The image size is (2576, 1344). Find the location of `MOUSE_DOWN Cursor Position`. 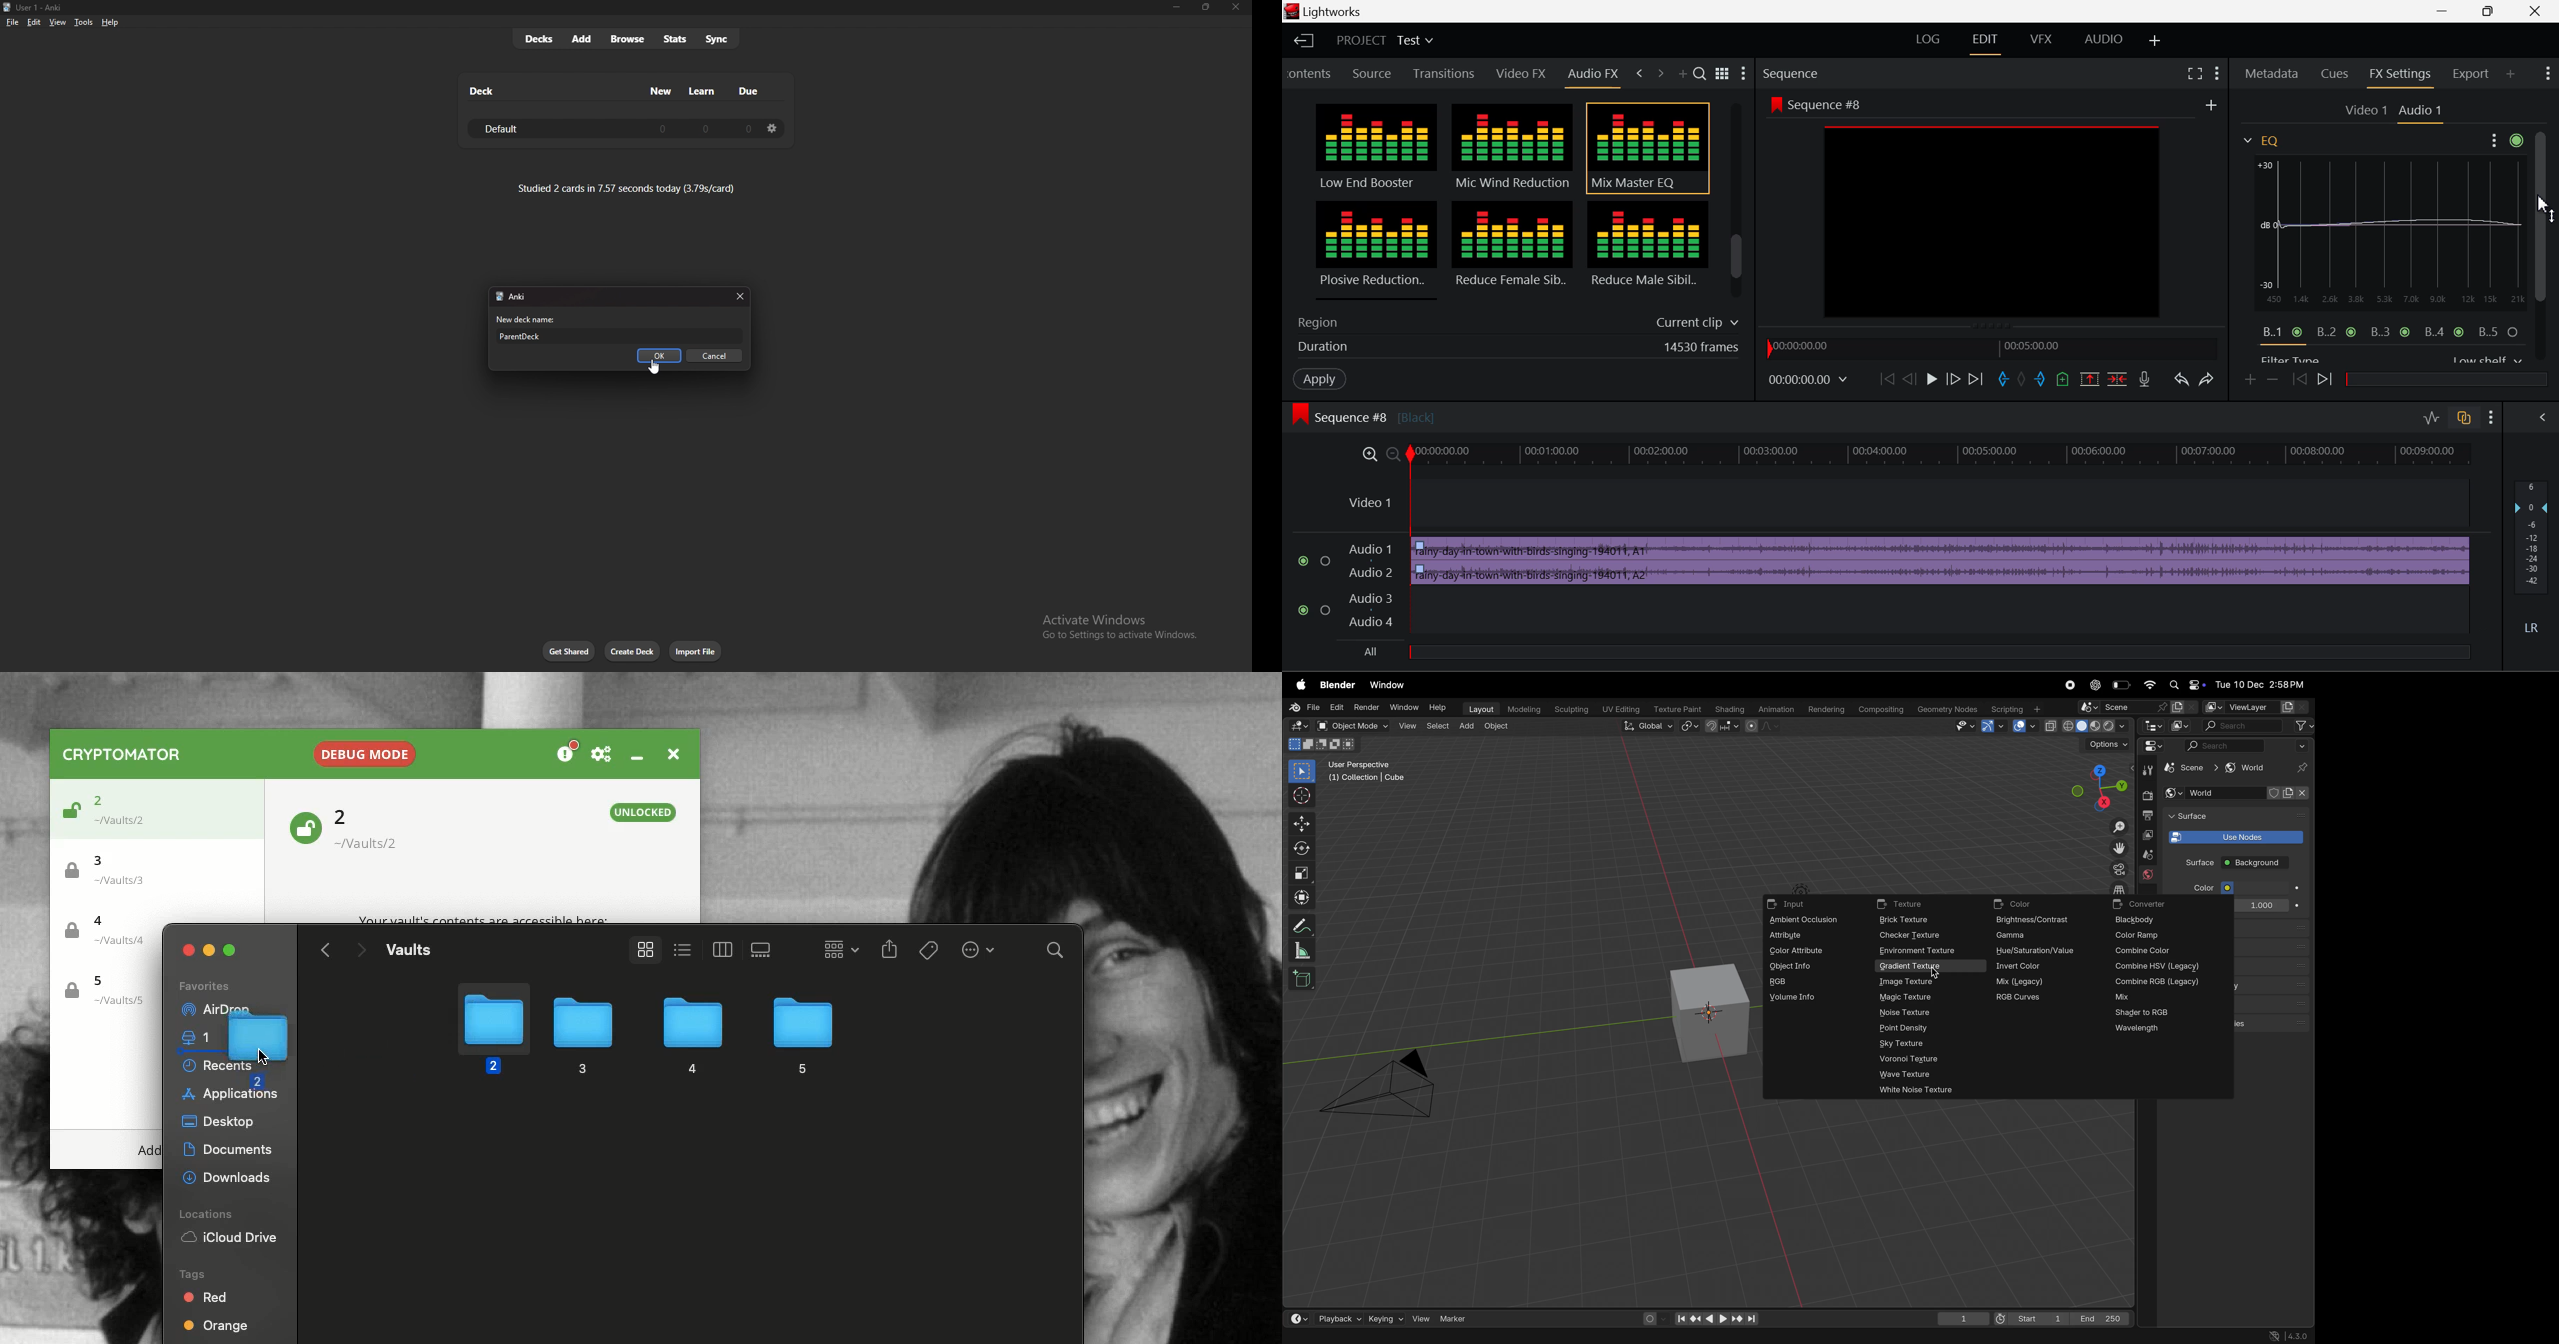

MOUSE_DOWN Cursor Position is located at coordinates (2546, 205).